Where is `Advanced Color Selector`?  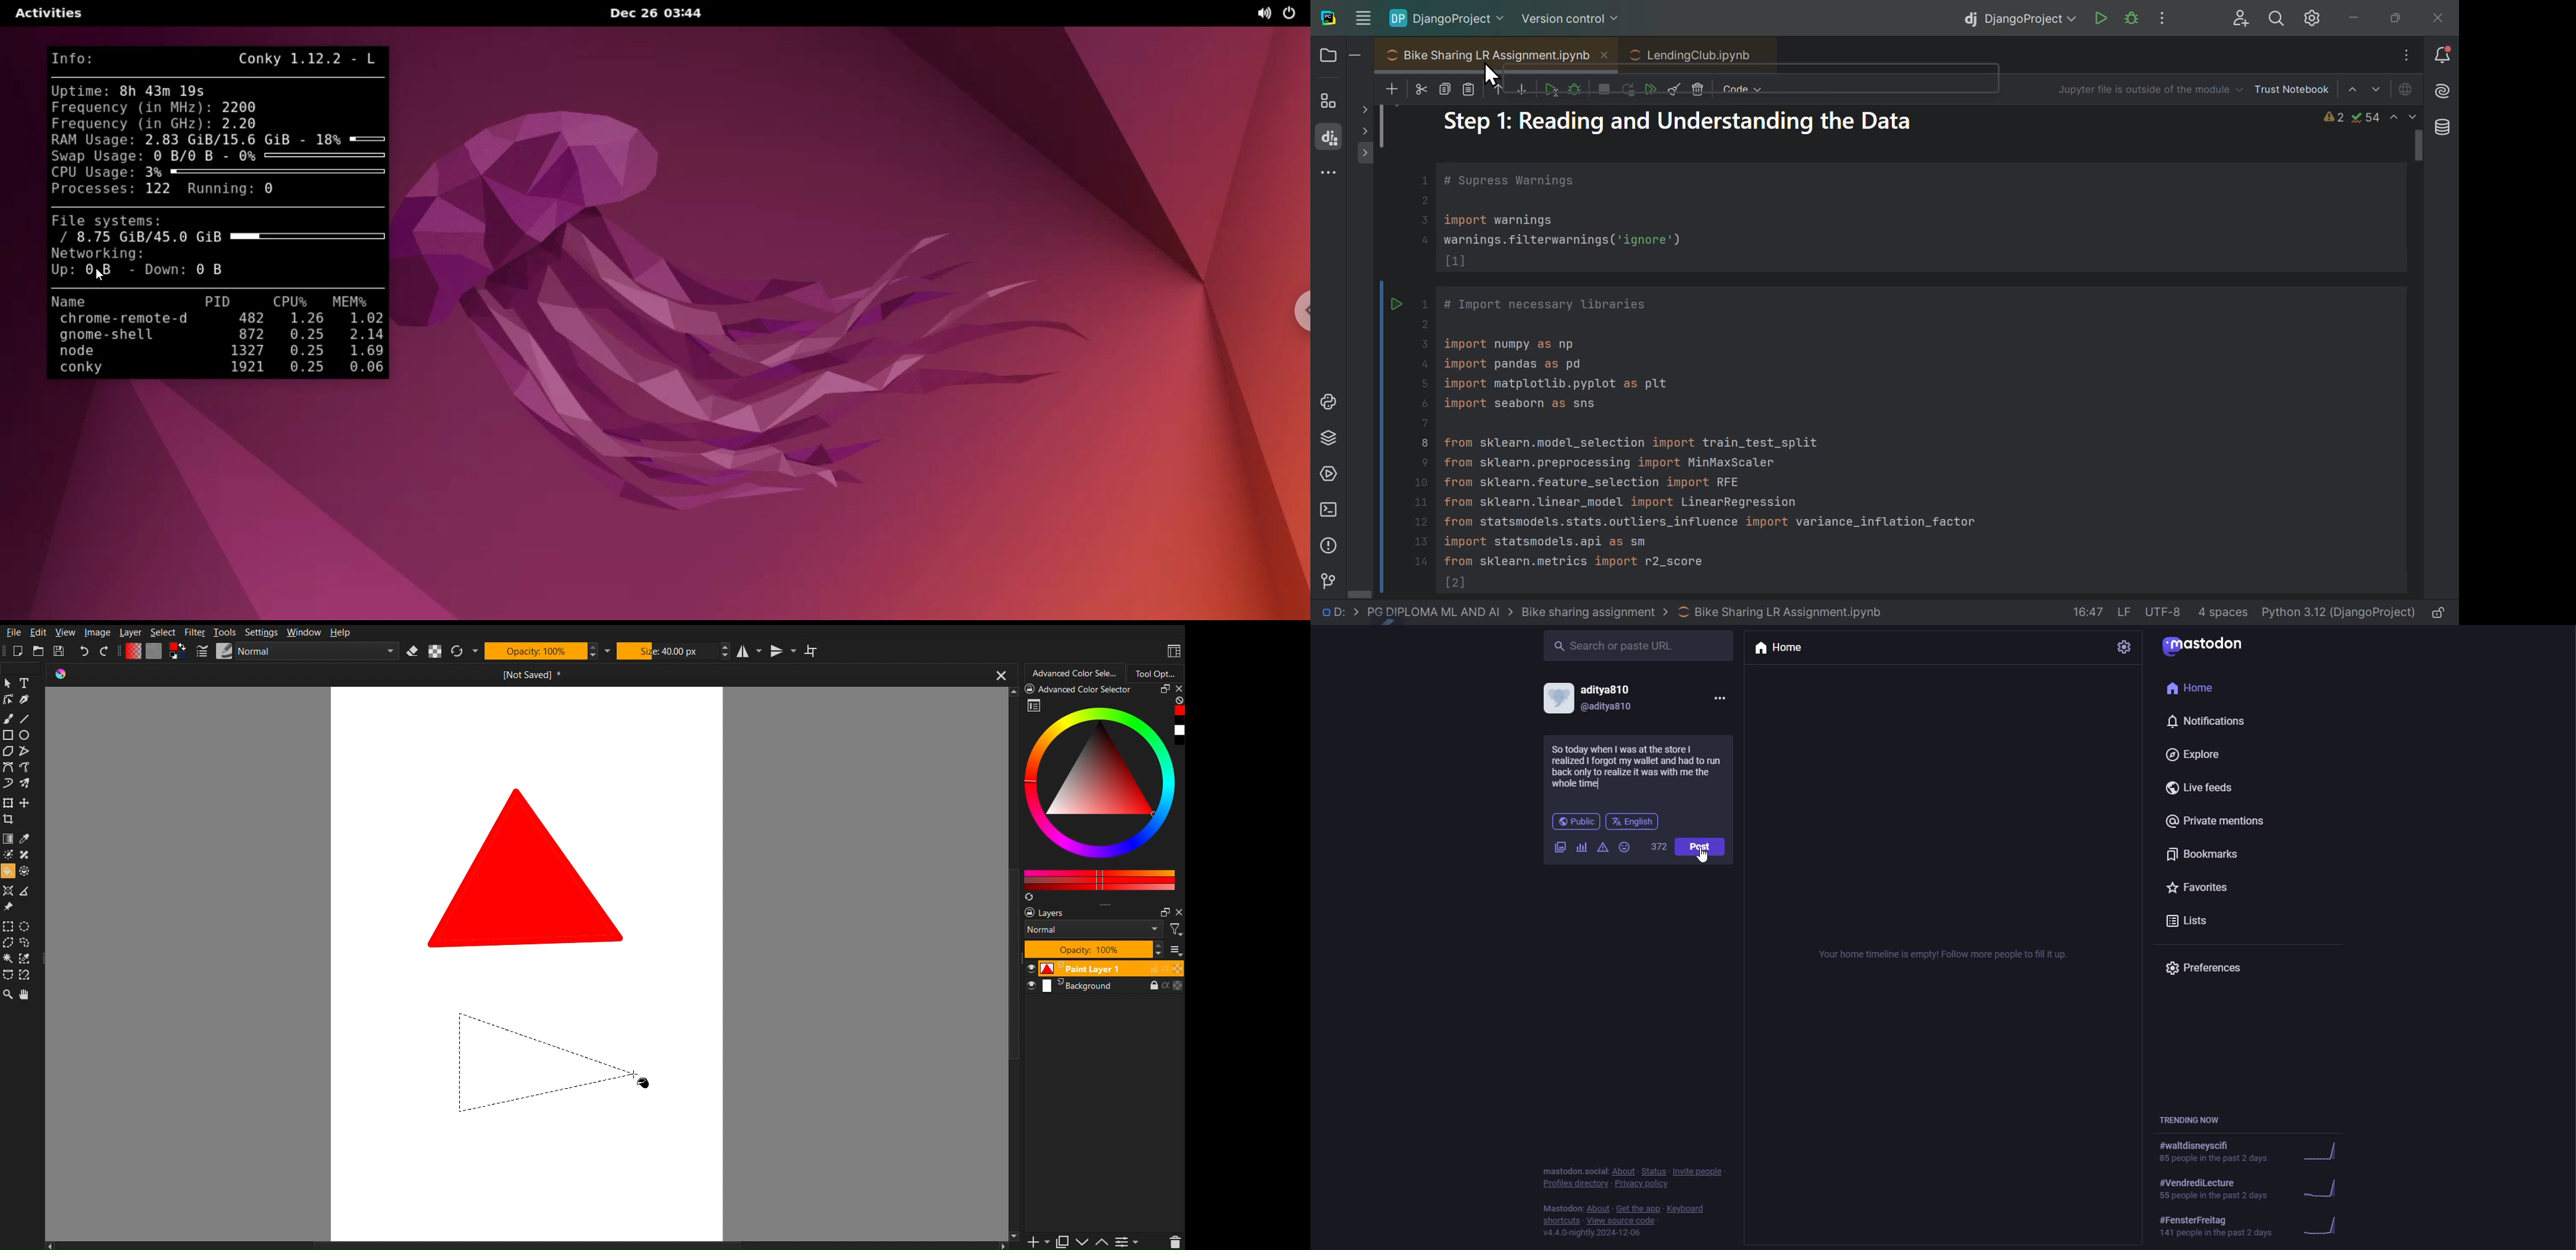
Advanced Color Selector is located at coordinates (1075, 673).